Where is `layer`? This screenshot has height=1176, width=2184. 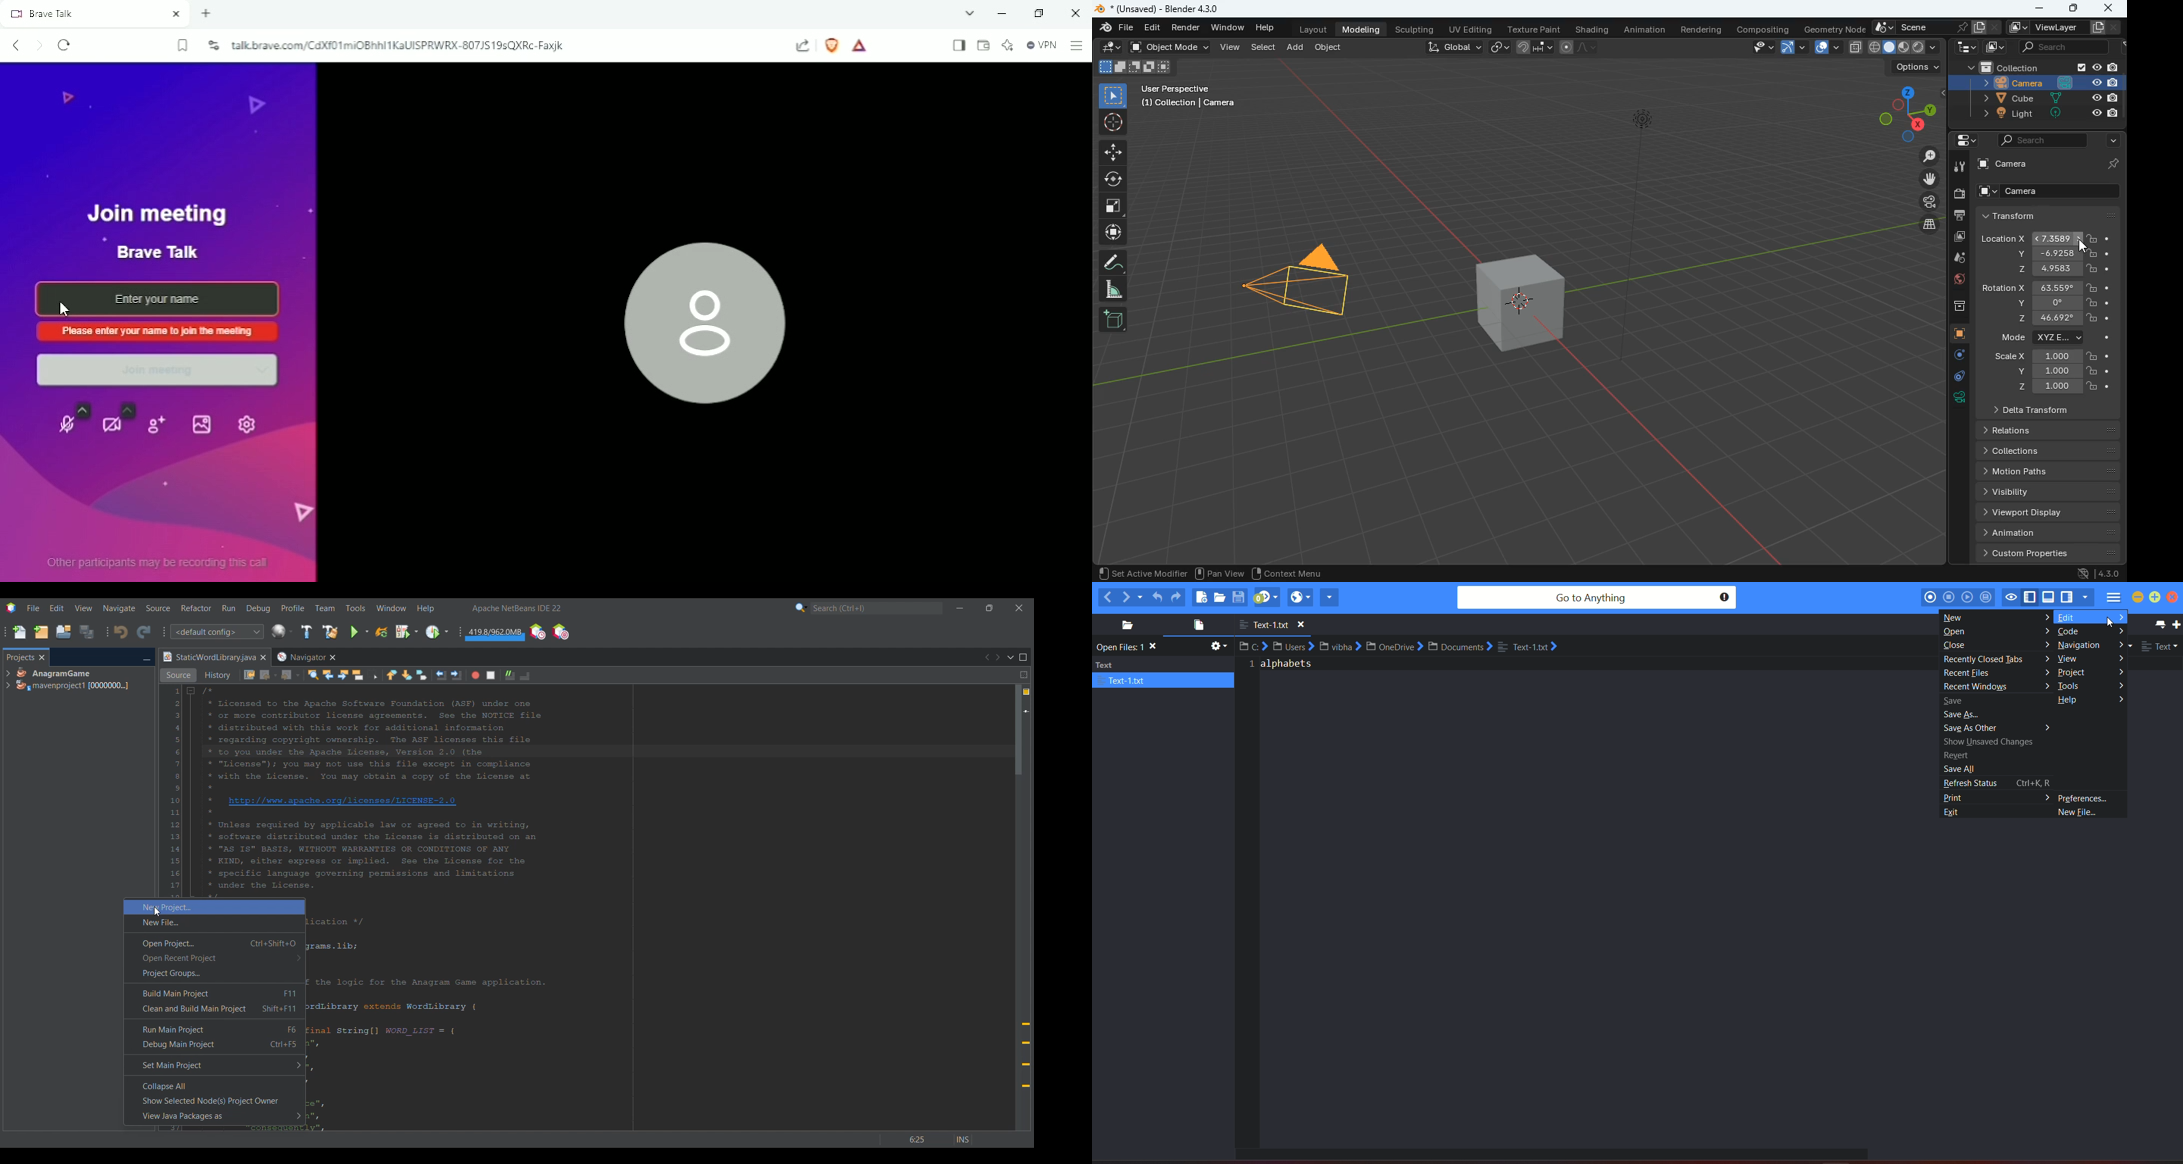
layer is located at coordinates (1924, 224).